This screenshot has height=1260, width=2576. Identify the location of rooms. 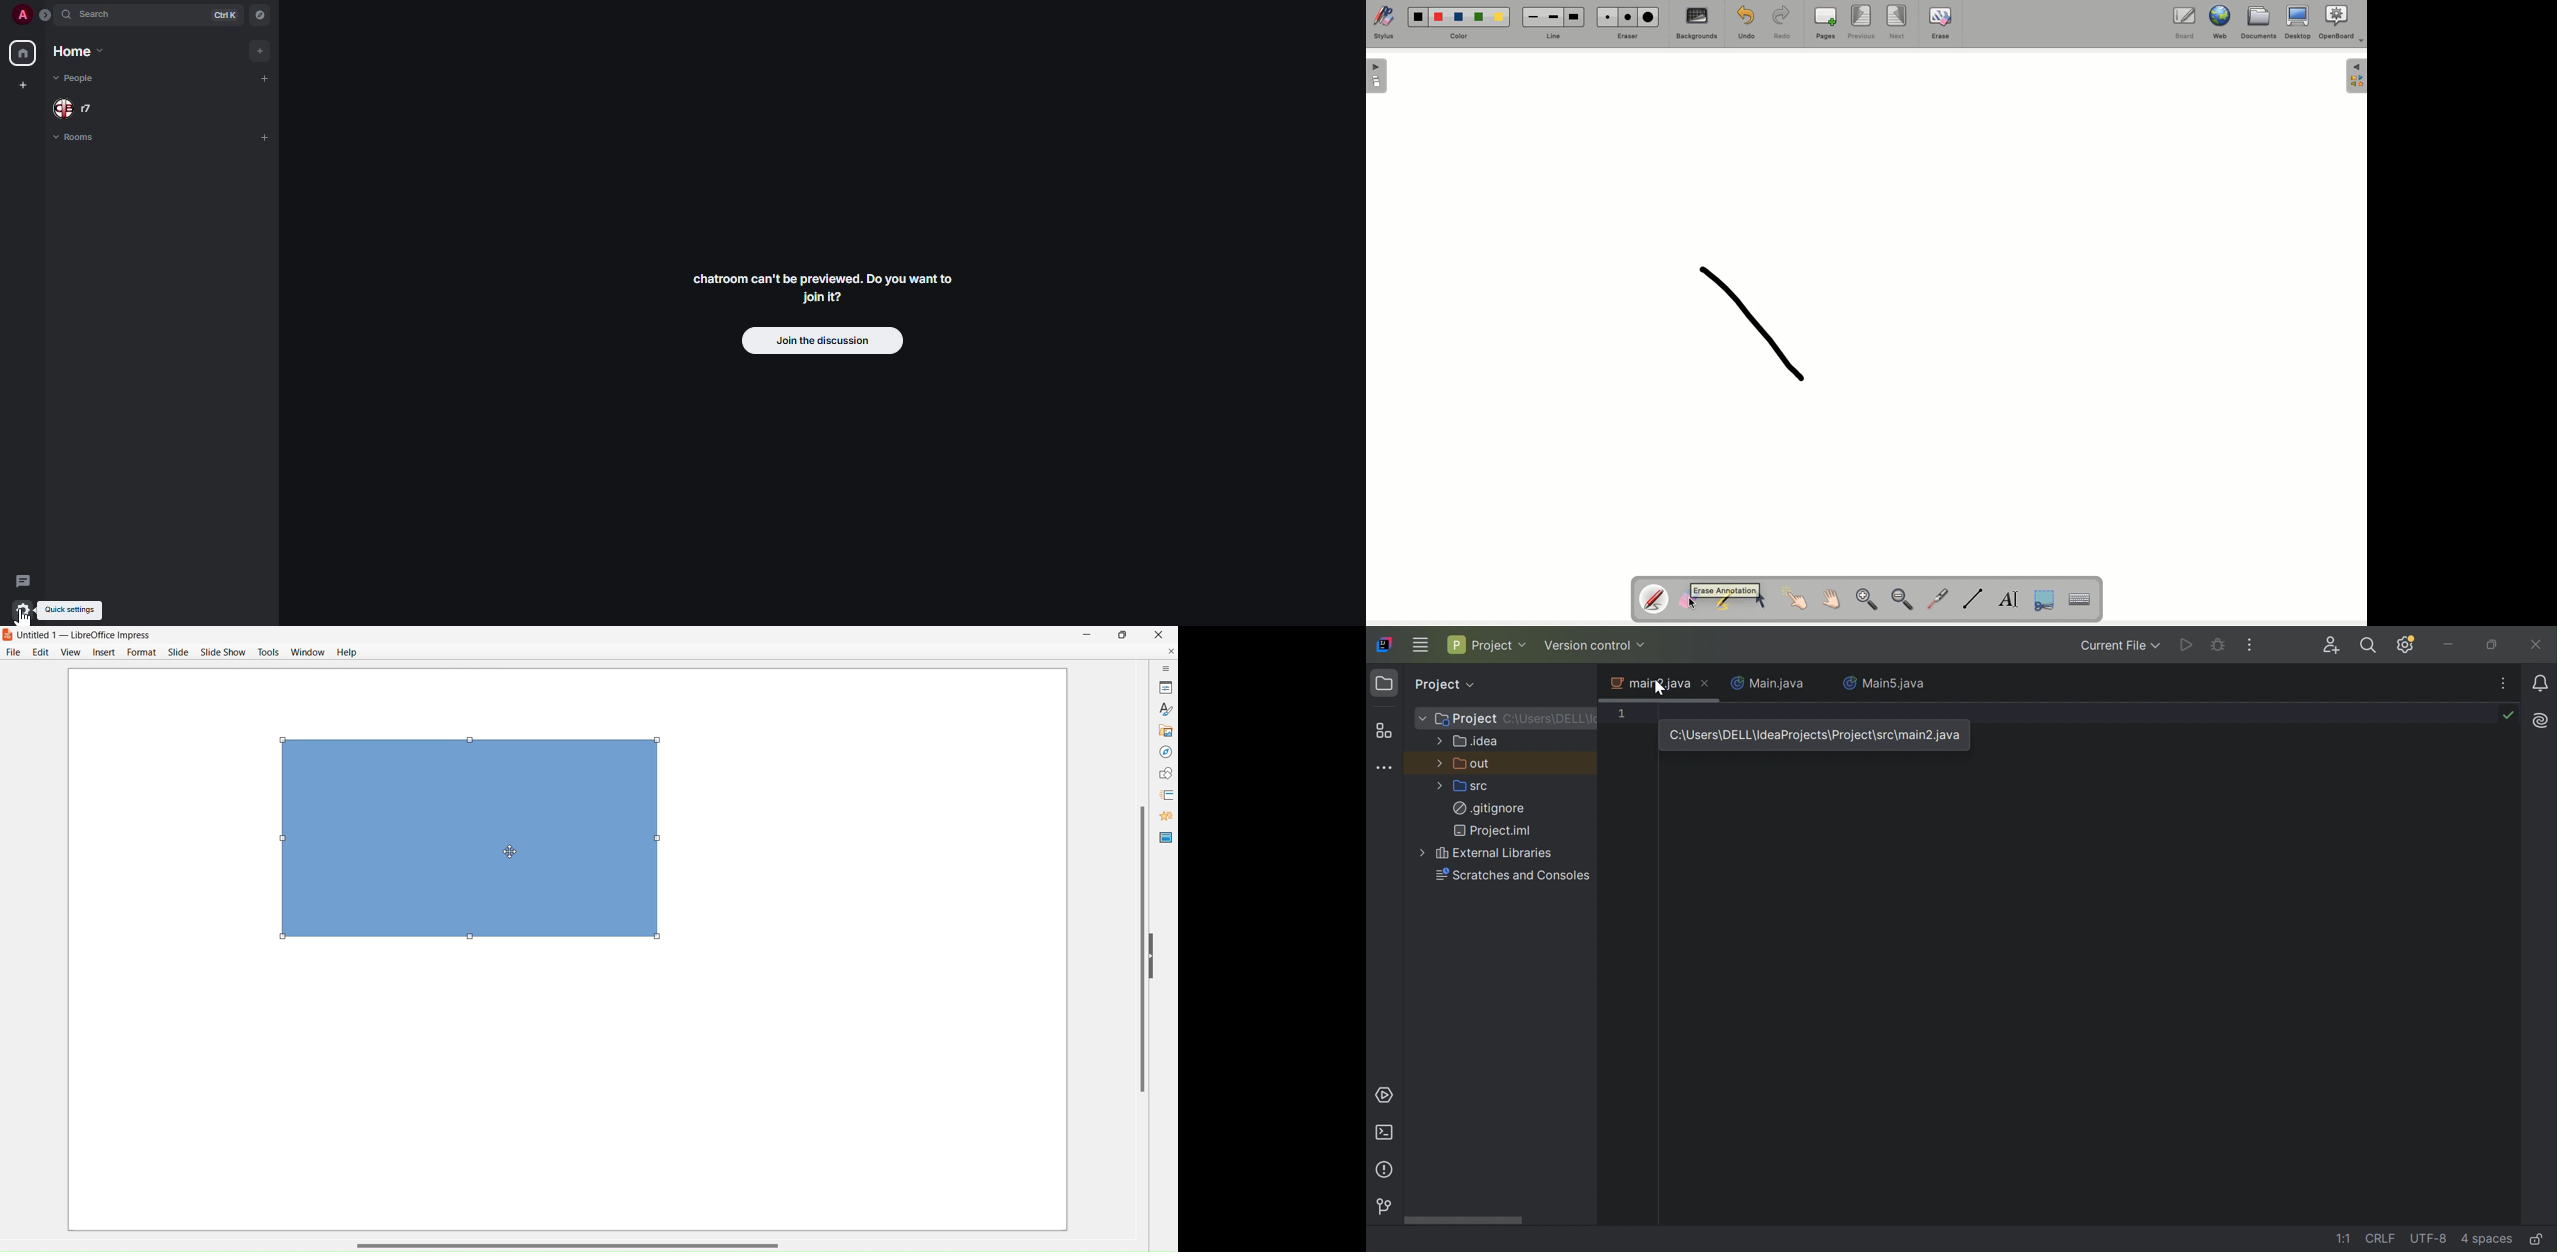
(82, 137).